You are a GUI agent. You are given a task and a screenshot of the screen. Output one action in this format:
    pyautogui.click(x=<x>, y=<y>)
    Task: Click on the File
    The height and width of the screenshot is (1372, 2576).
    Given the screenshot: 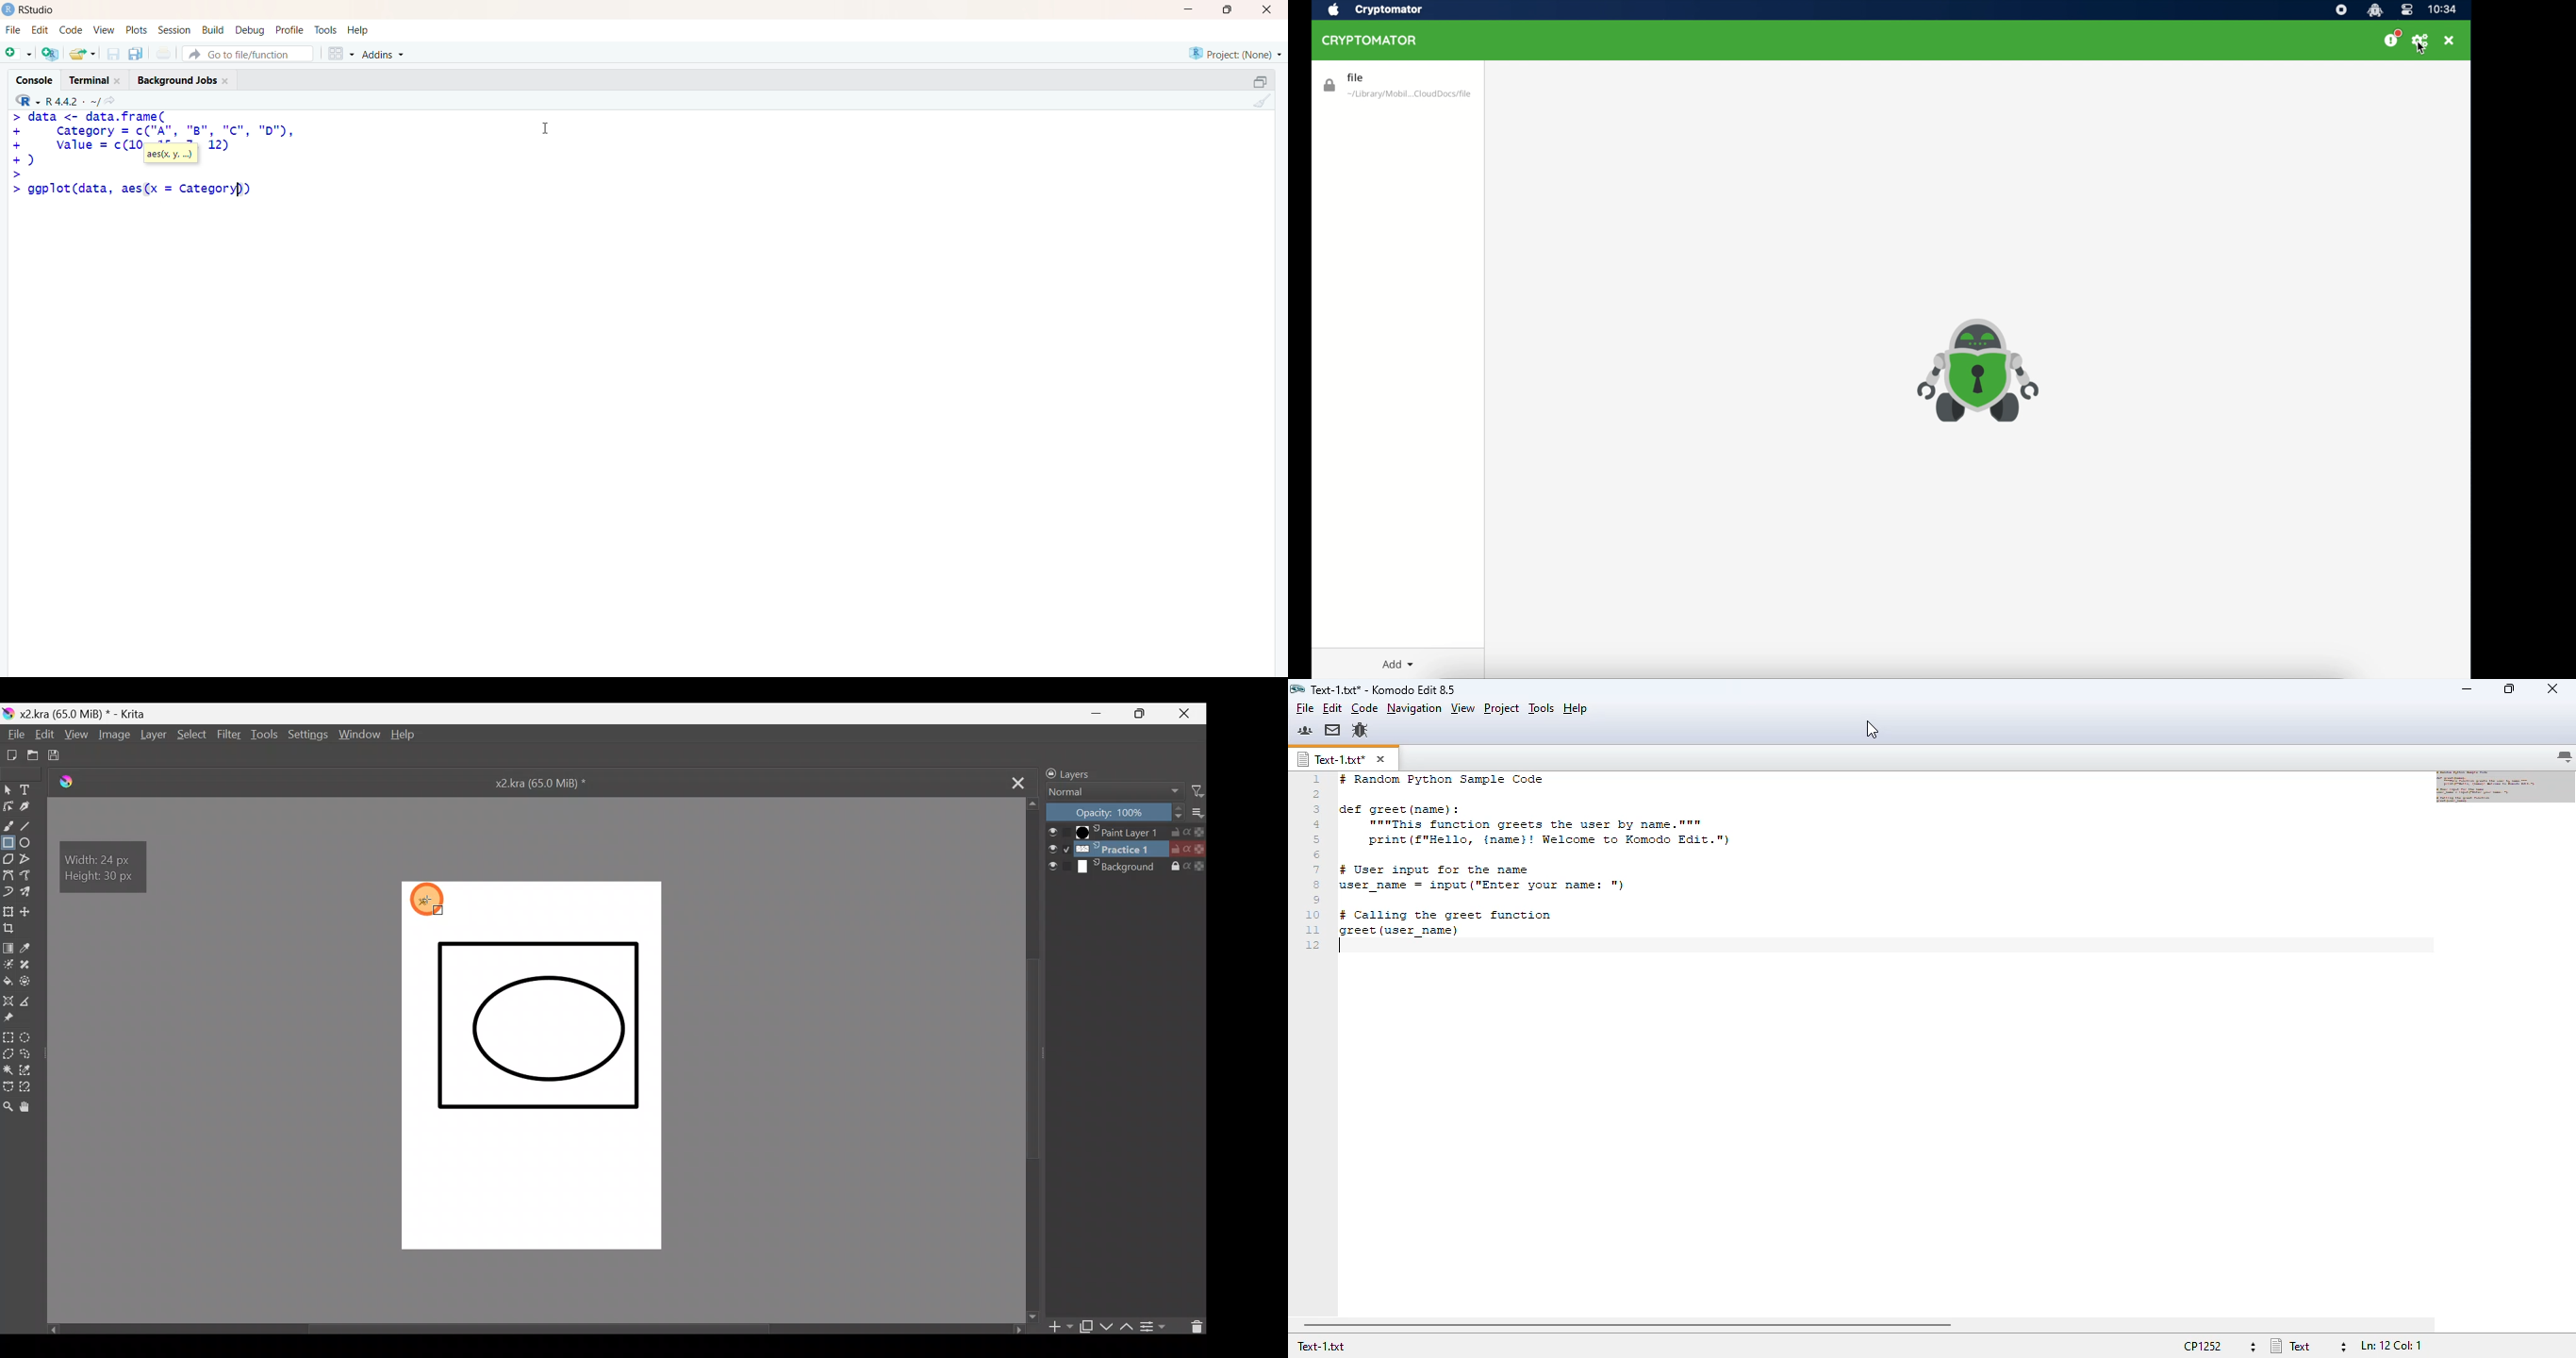 What is the action you would take?
    pyautogui.click(x=13, y=733)
    